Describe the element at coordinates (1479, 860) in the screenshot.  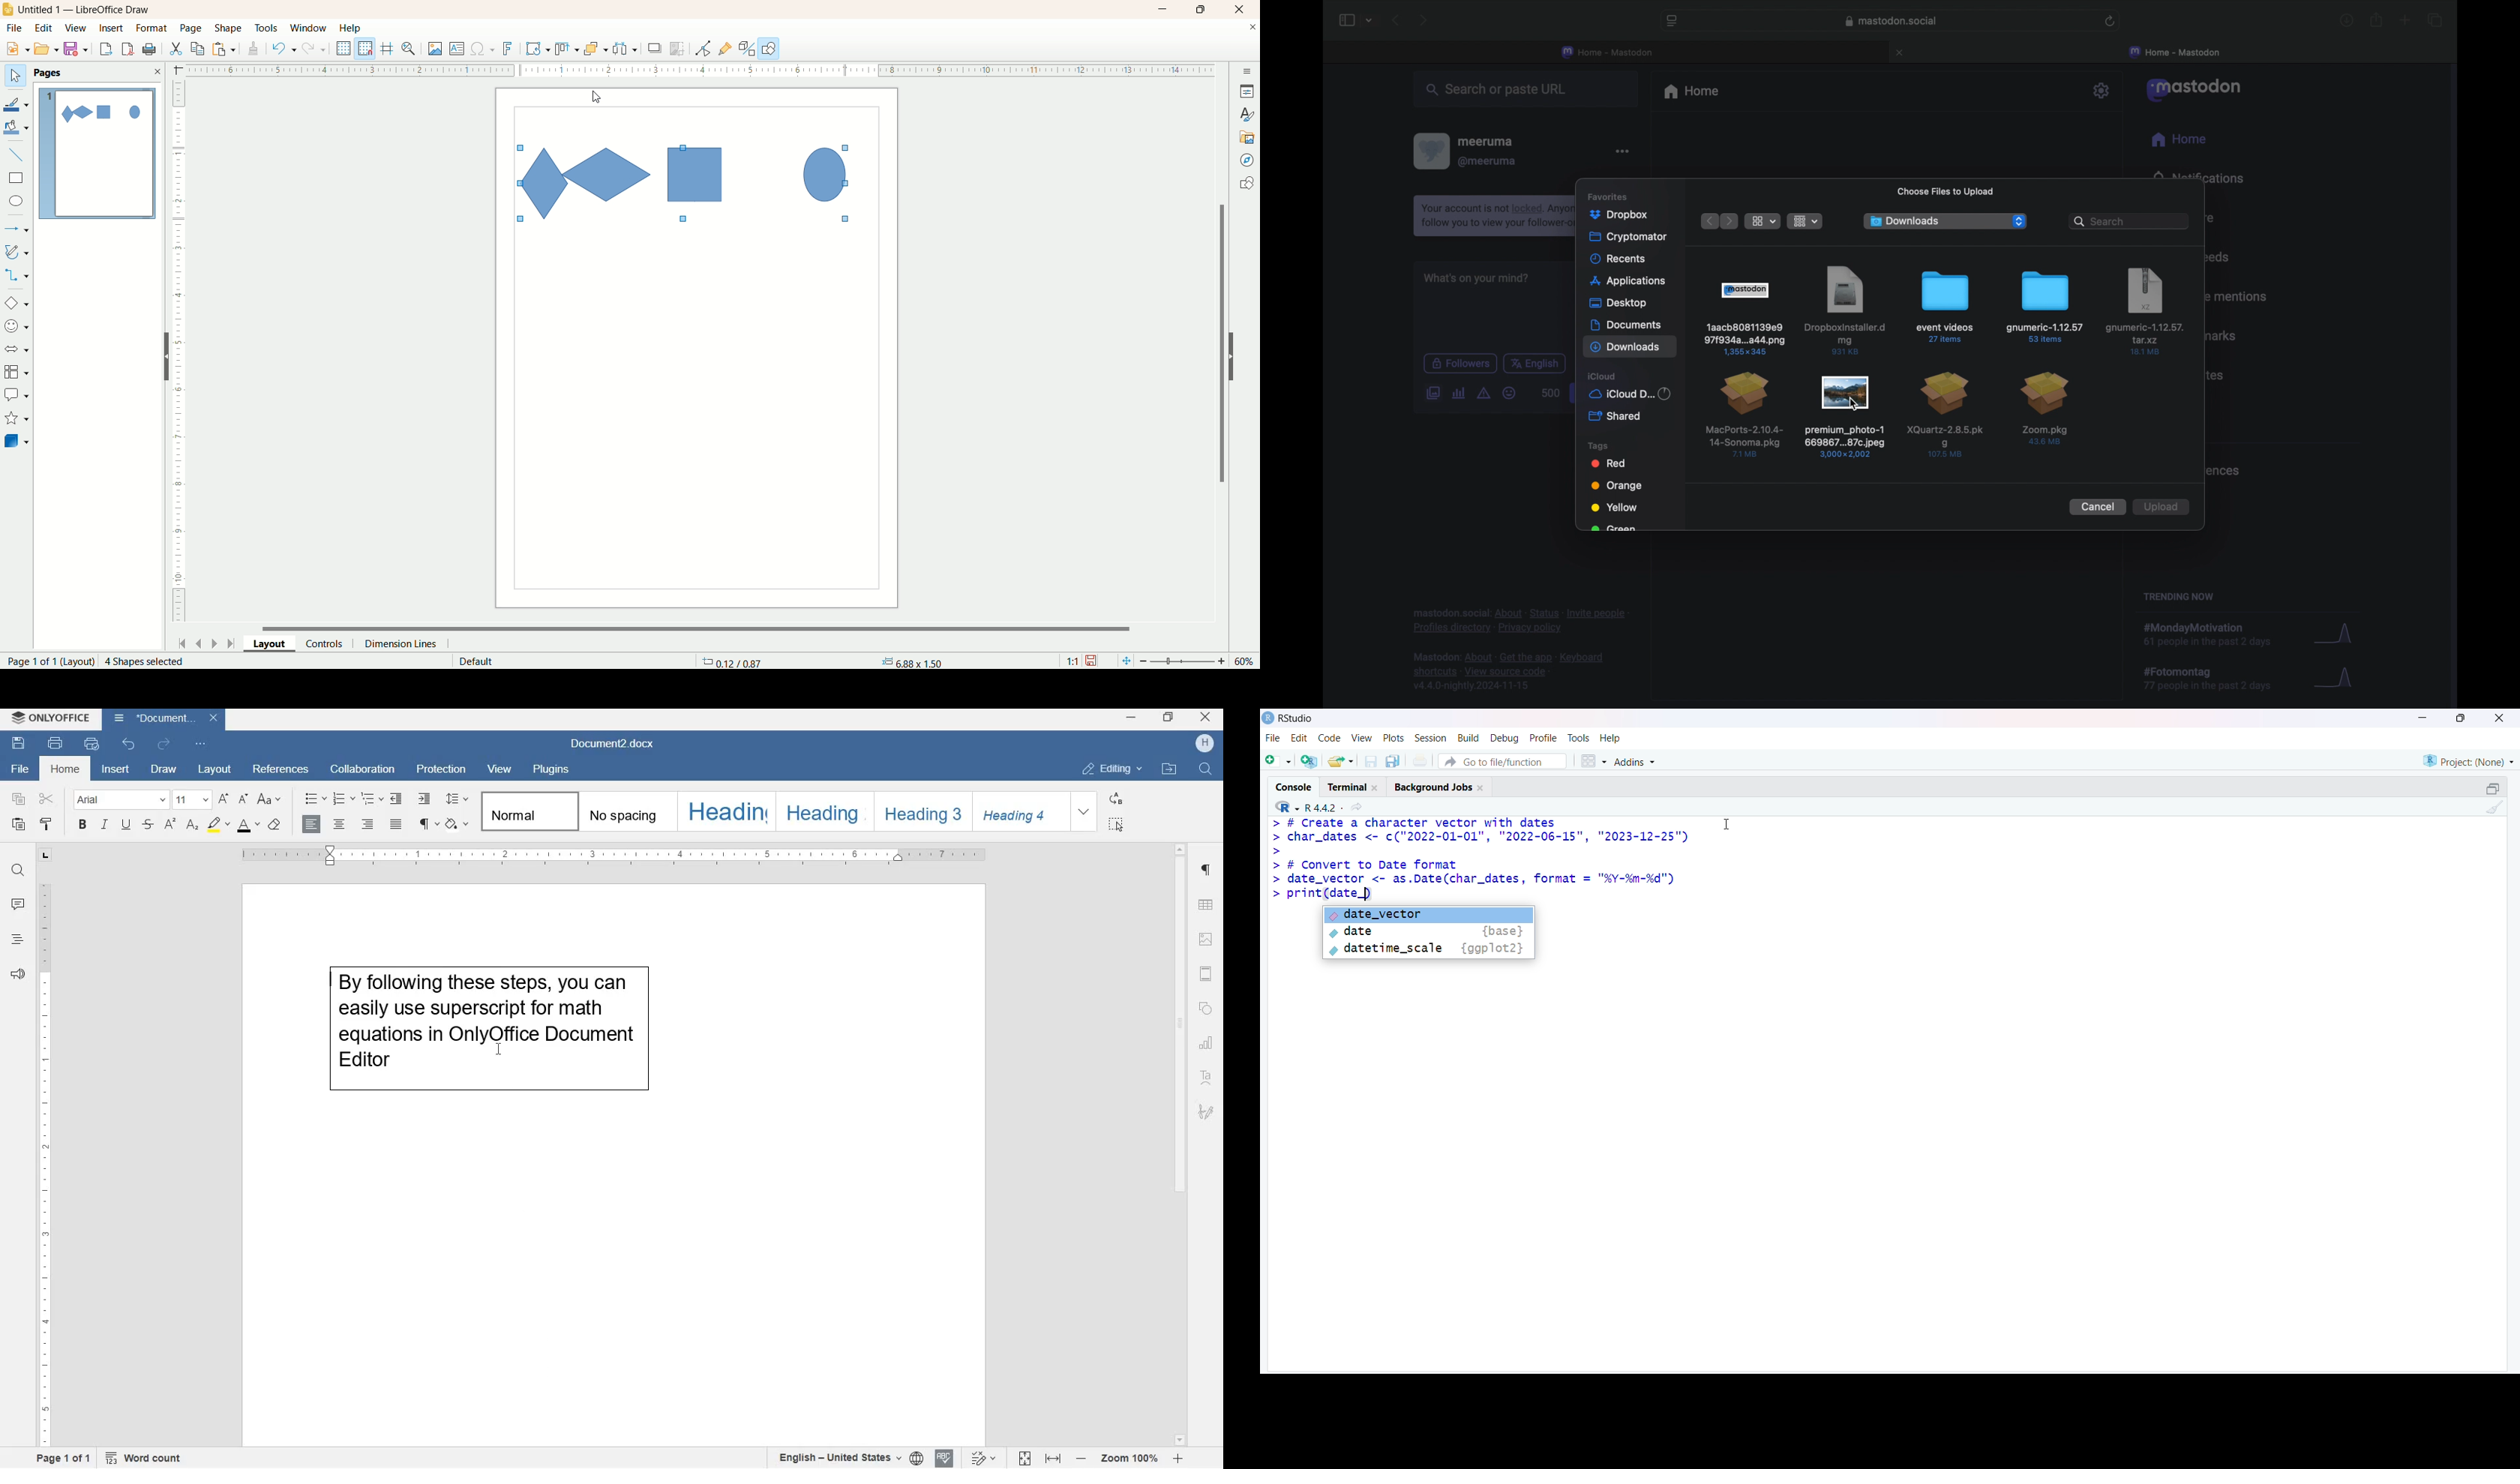
I see `> # Create a character vector with dates

> char_dates <- c("2022-01-01", "2022-06-15", "2023-12-25")
>

> # Convert to Date format

> date_vector <- as.Date(char_dates, format = "%Y-%m-%d")
> print(date_))` at that location.